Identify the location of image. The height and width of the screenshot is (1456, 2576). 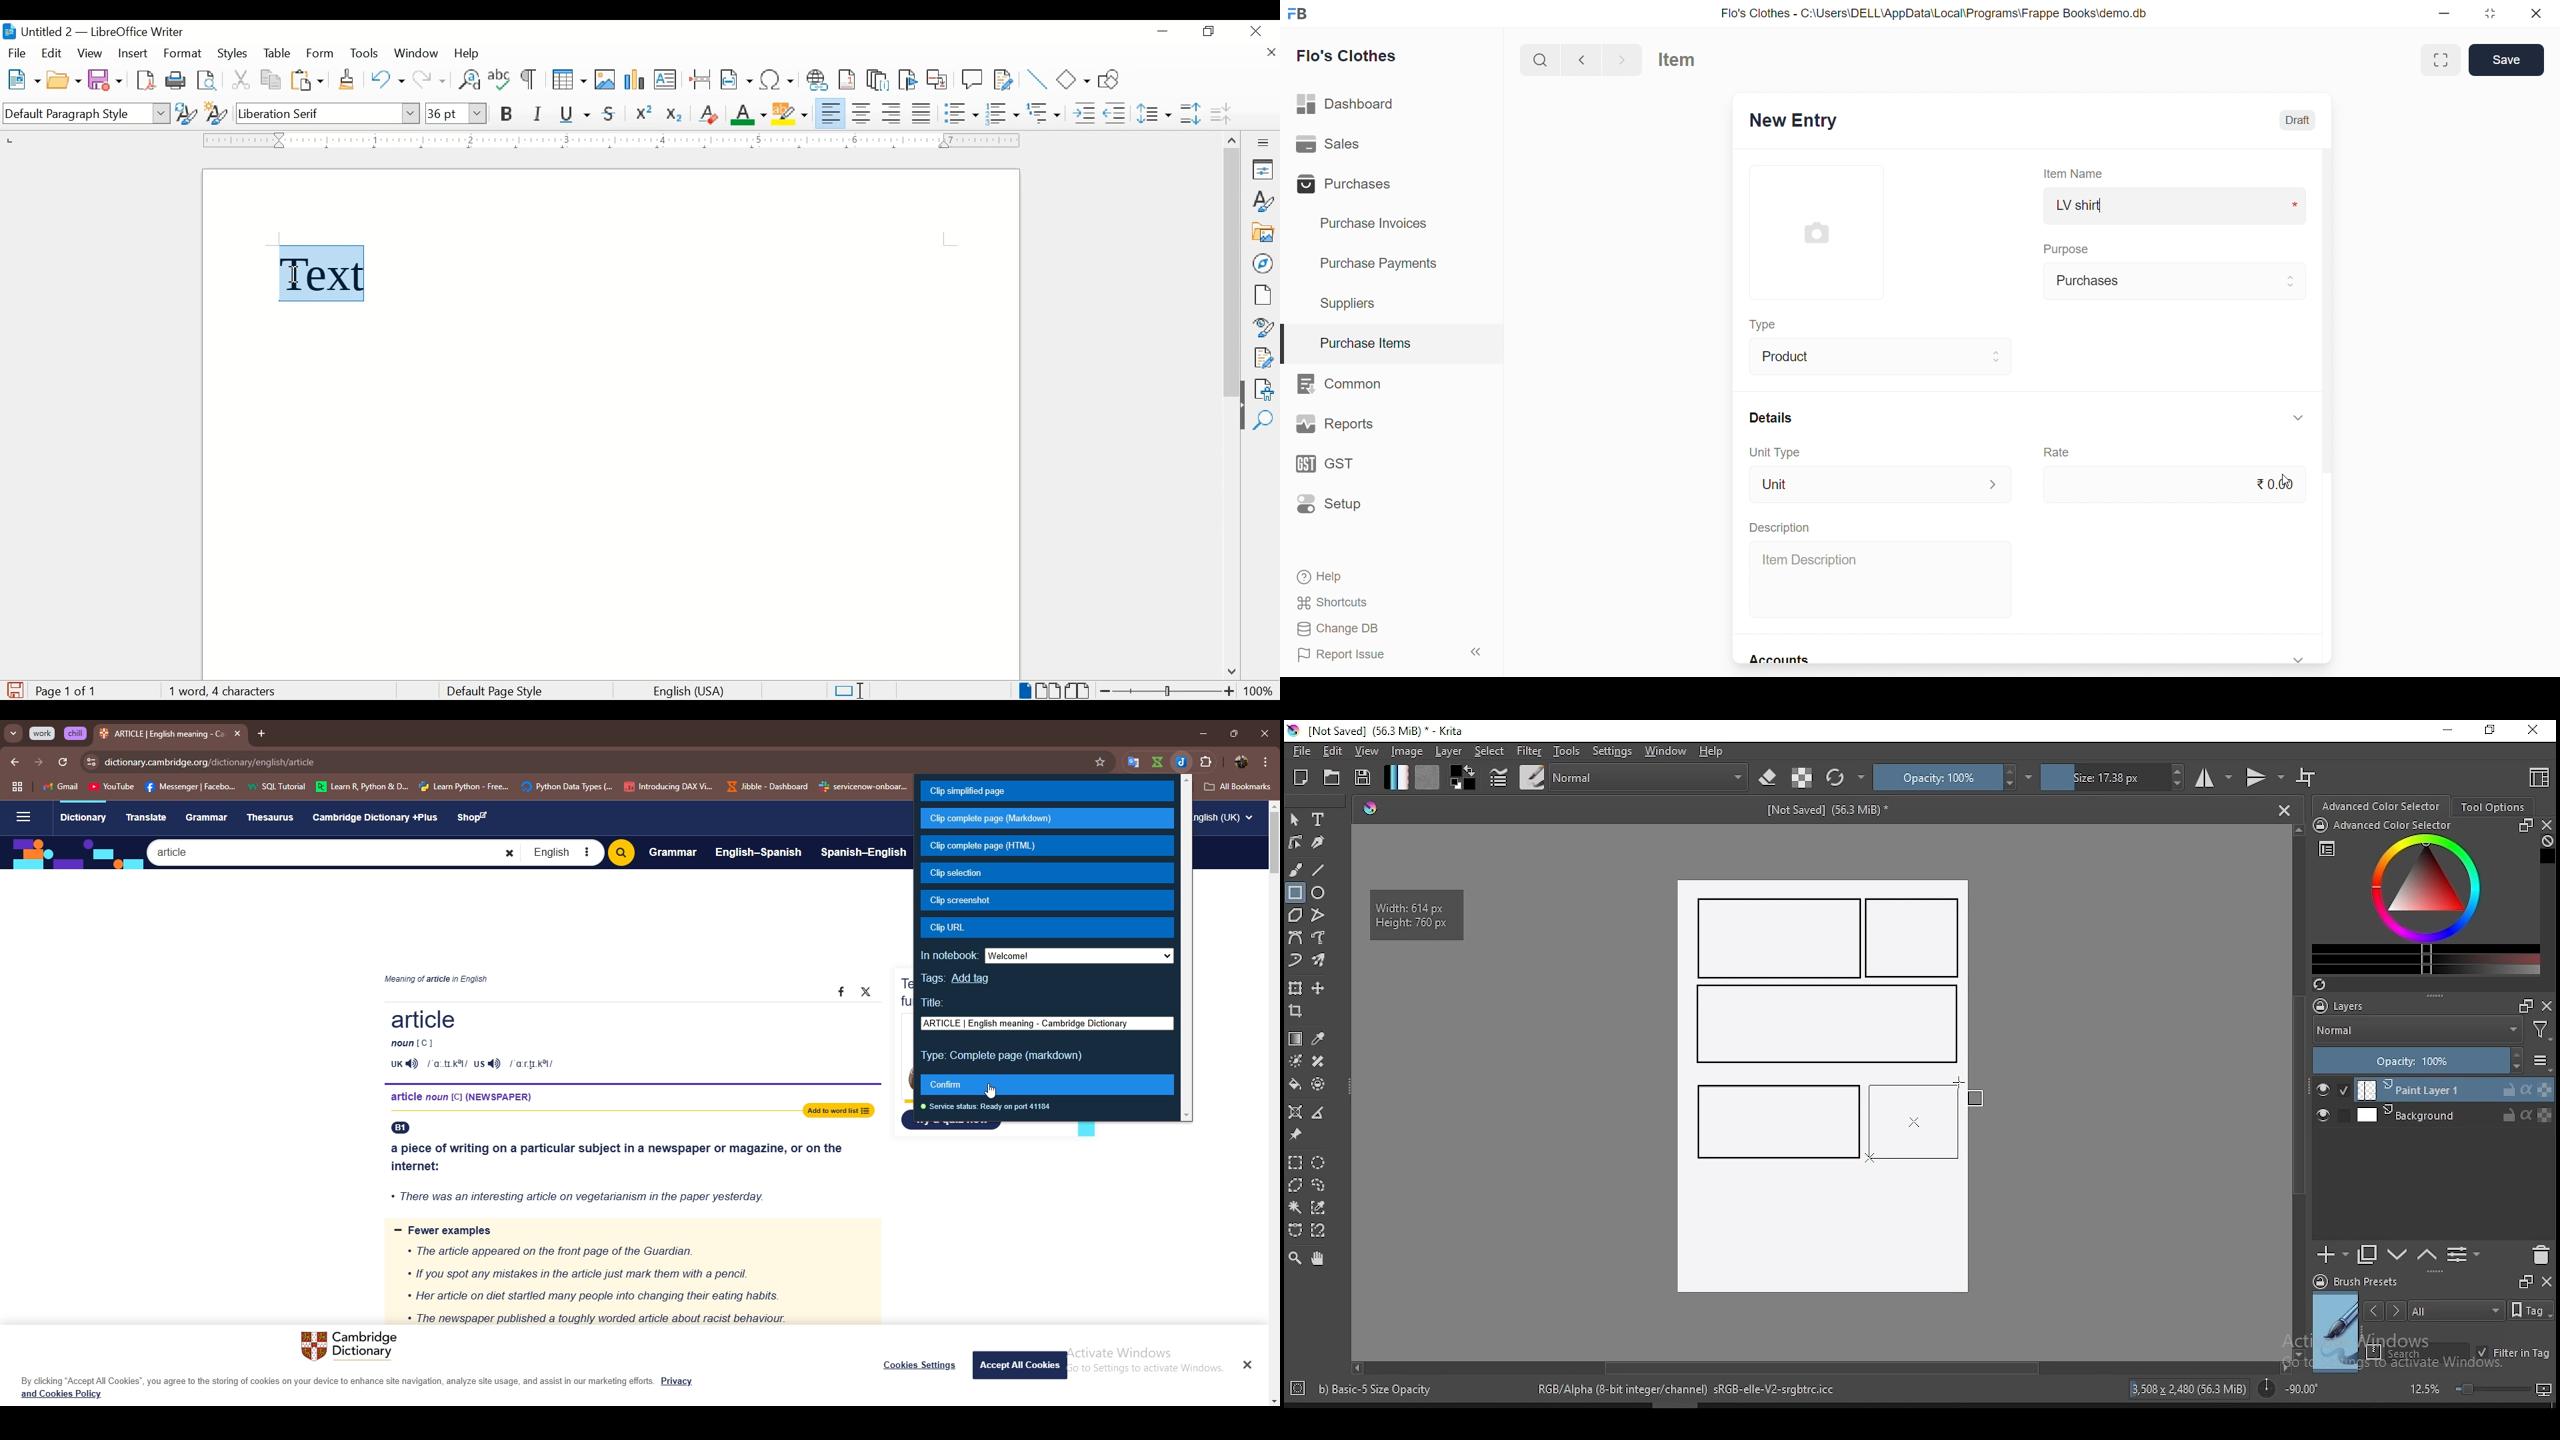
(1819, 233).